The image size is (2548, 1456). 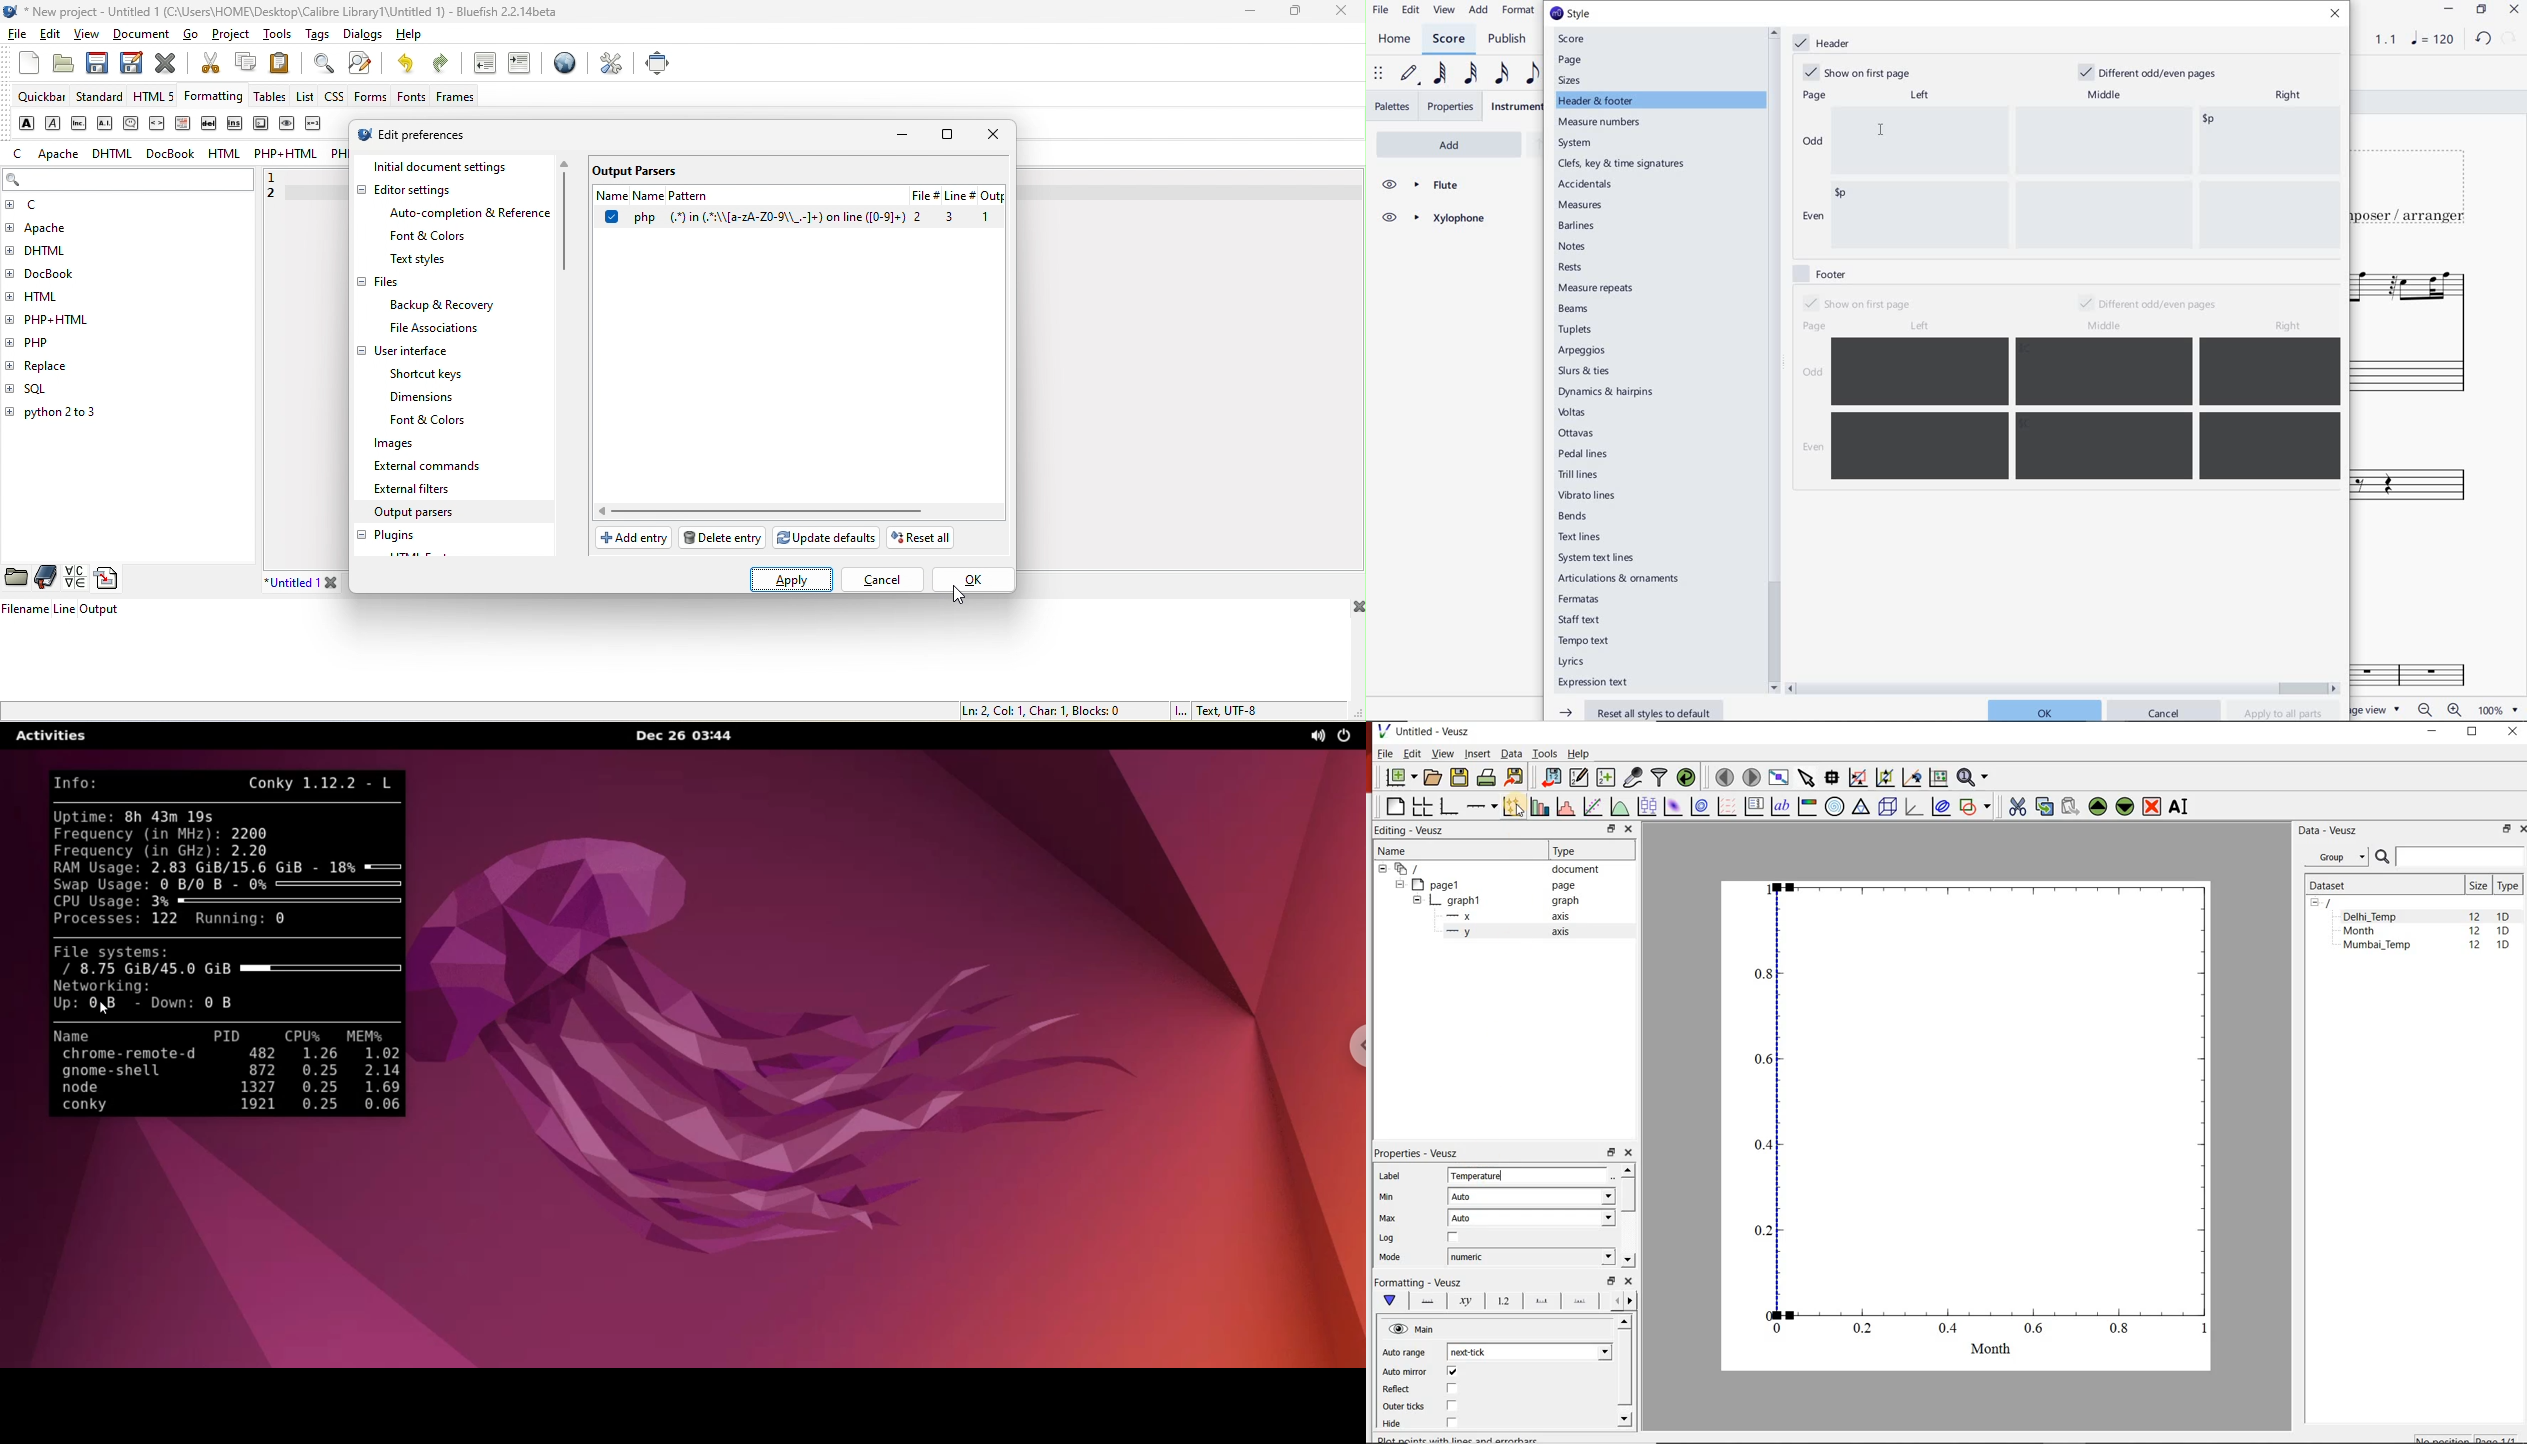 What do you see at coordinates (79, 363) in the screenshot?
I see `replace` at bounding box center [79, 363].